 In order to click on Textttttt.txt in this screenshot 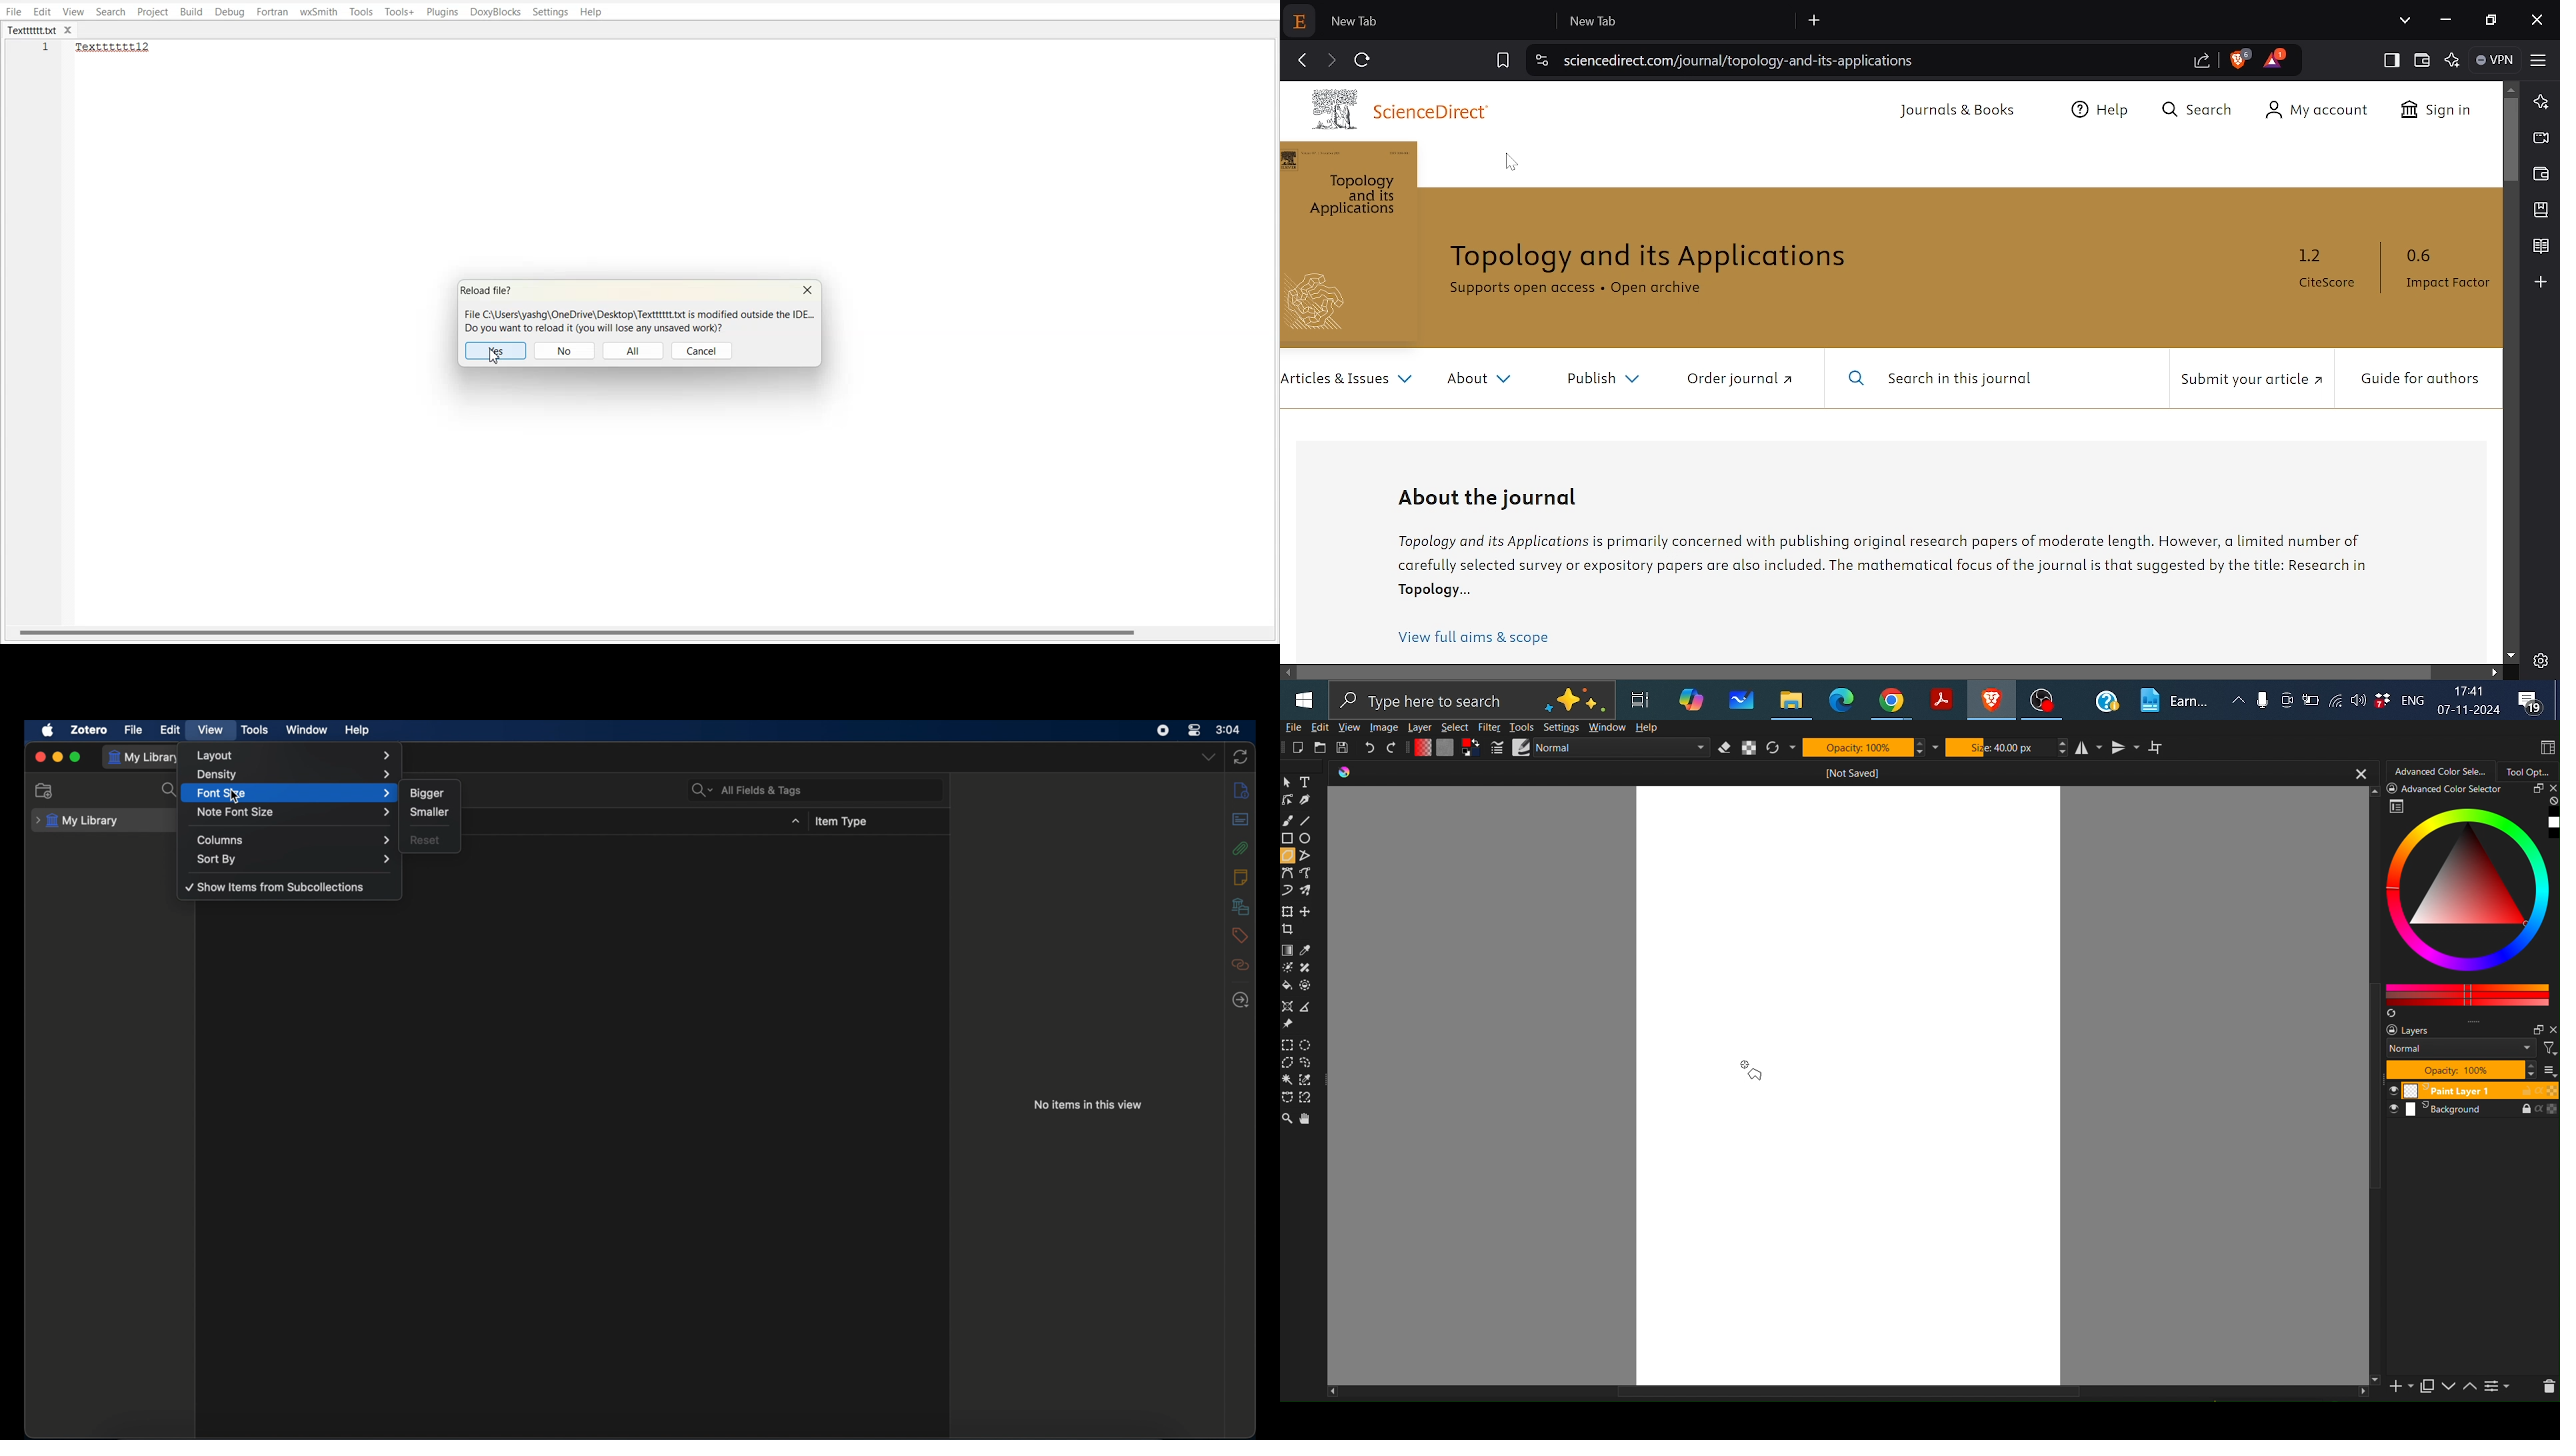, I will do `click(32, 31)`.